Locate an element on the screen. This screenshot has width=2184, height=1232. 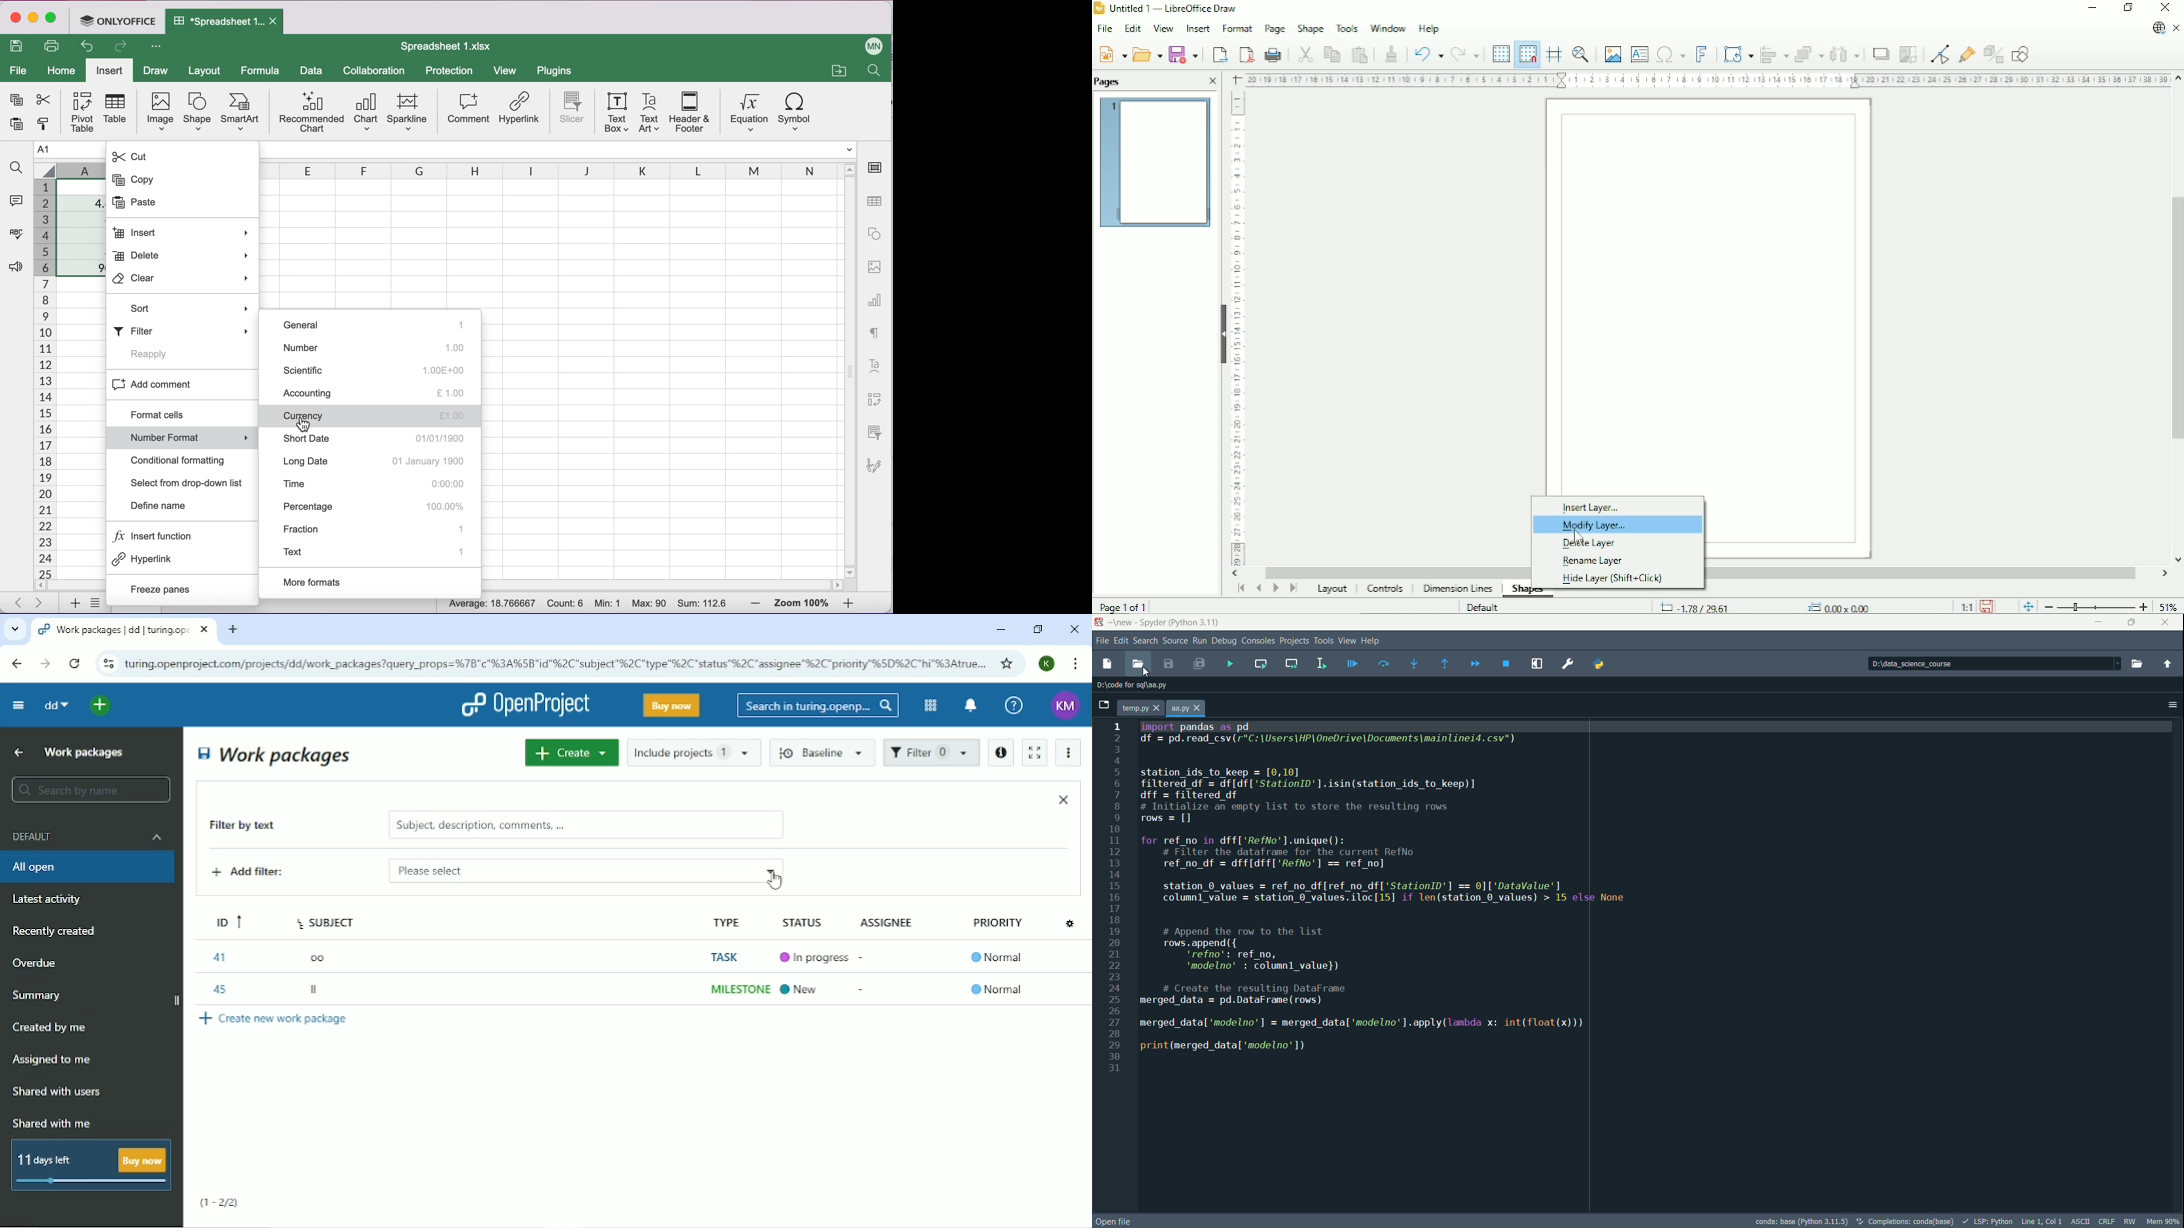
view menu is located at coordinates (1348, 641).